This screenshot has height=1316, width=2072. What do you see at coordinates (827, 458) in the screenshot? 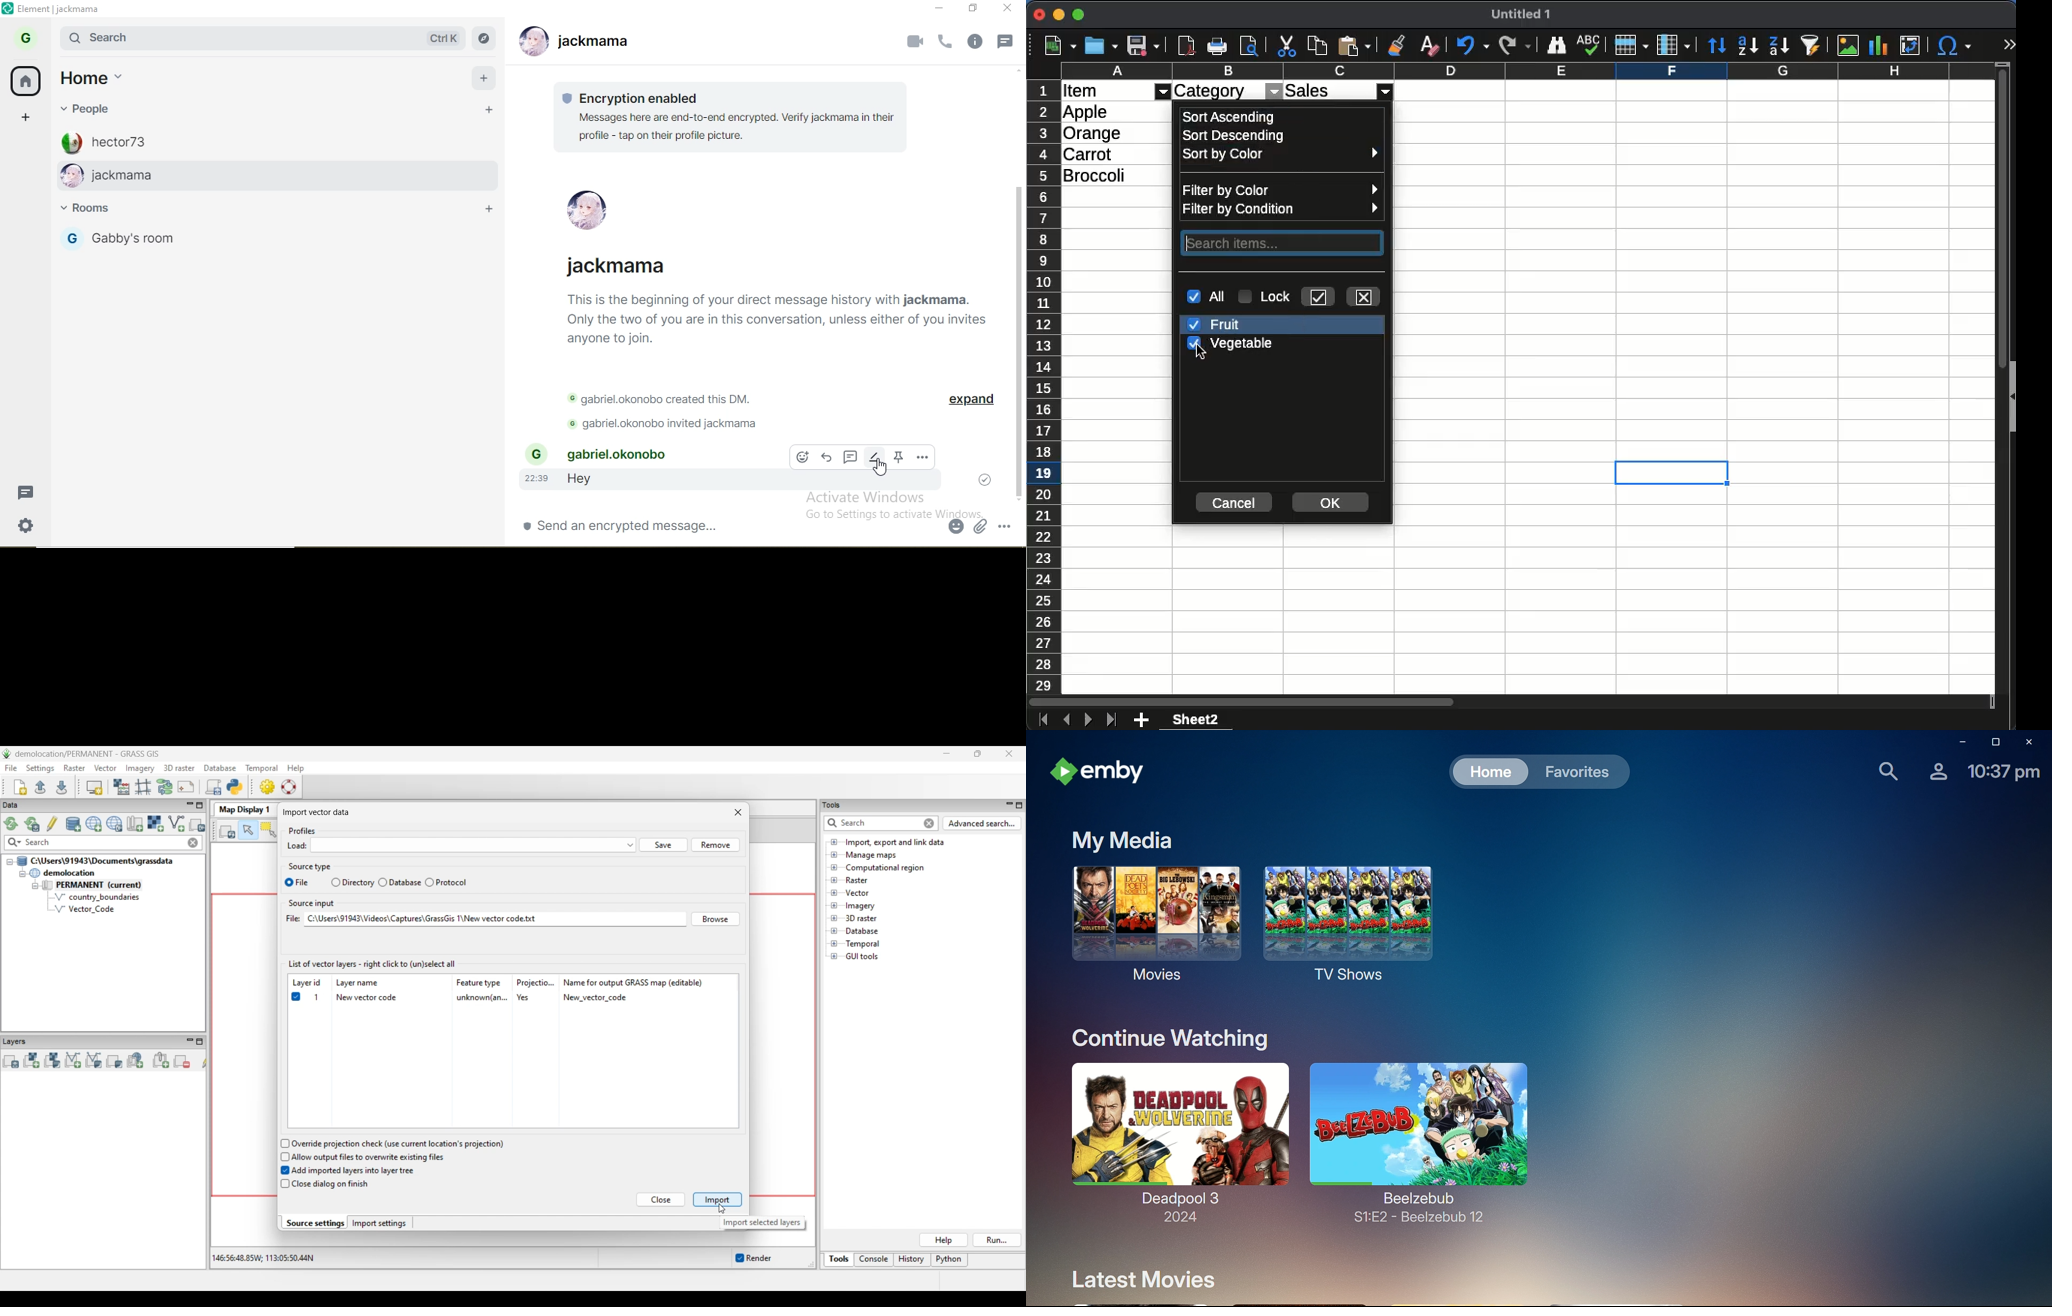
I see `forward` at bounding box center [827, 458].